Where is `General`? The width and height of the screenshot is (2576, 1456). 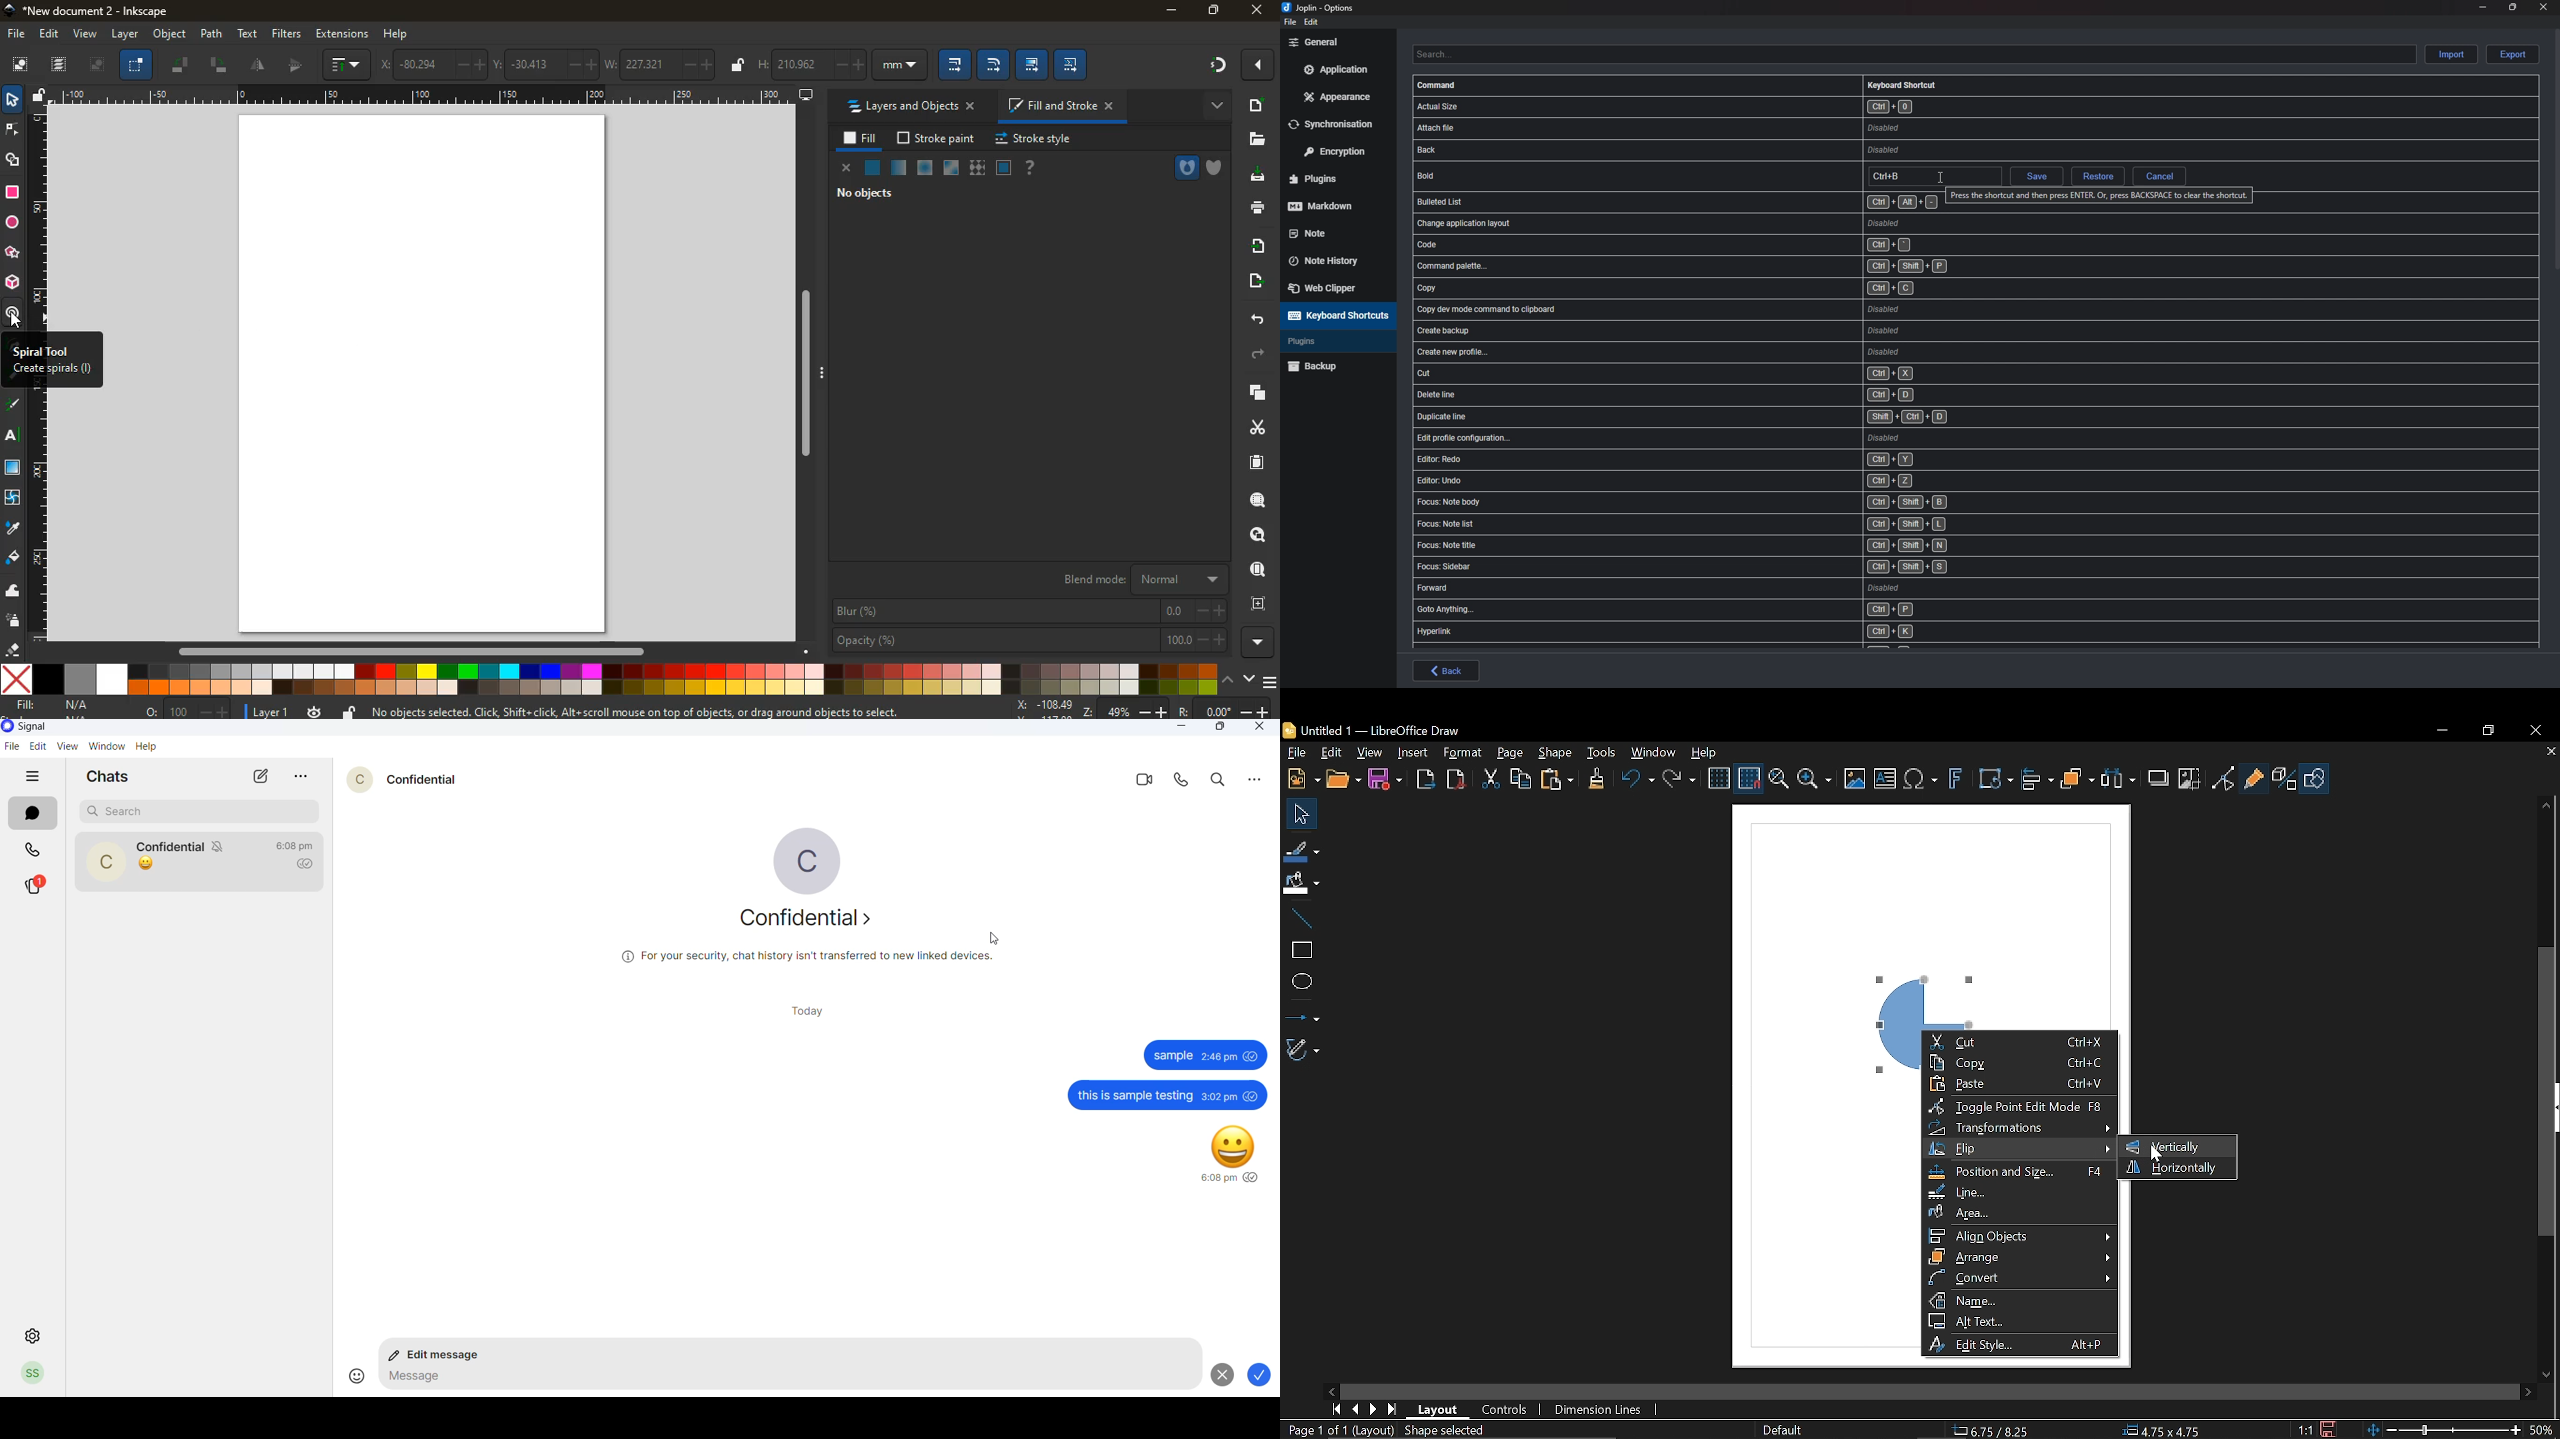 General is located at coordinates (1335, 41).